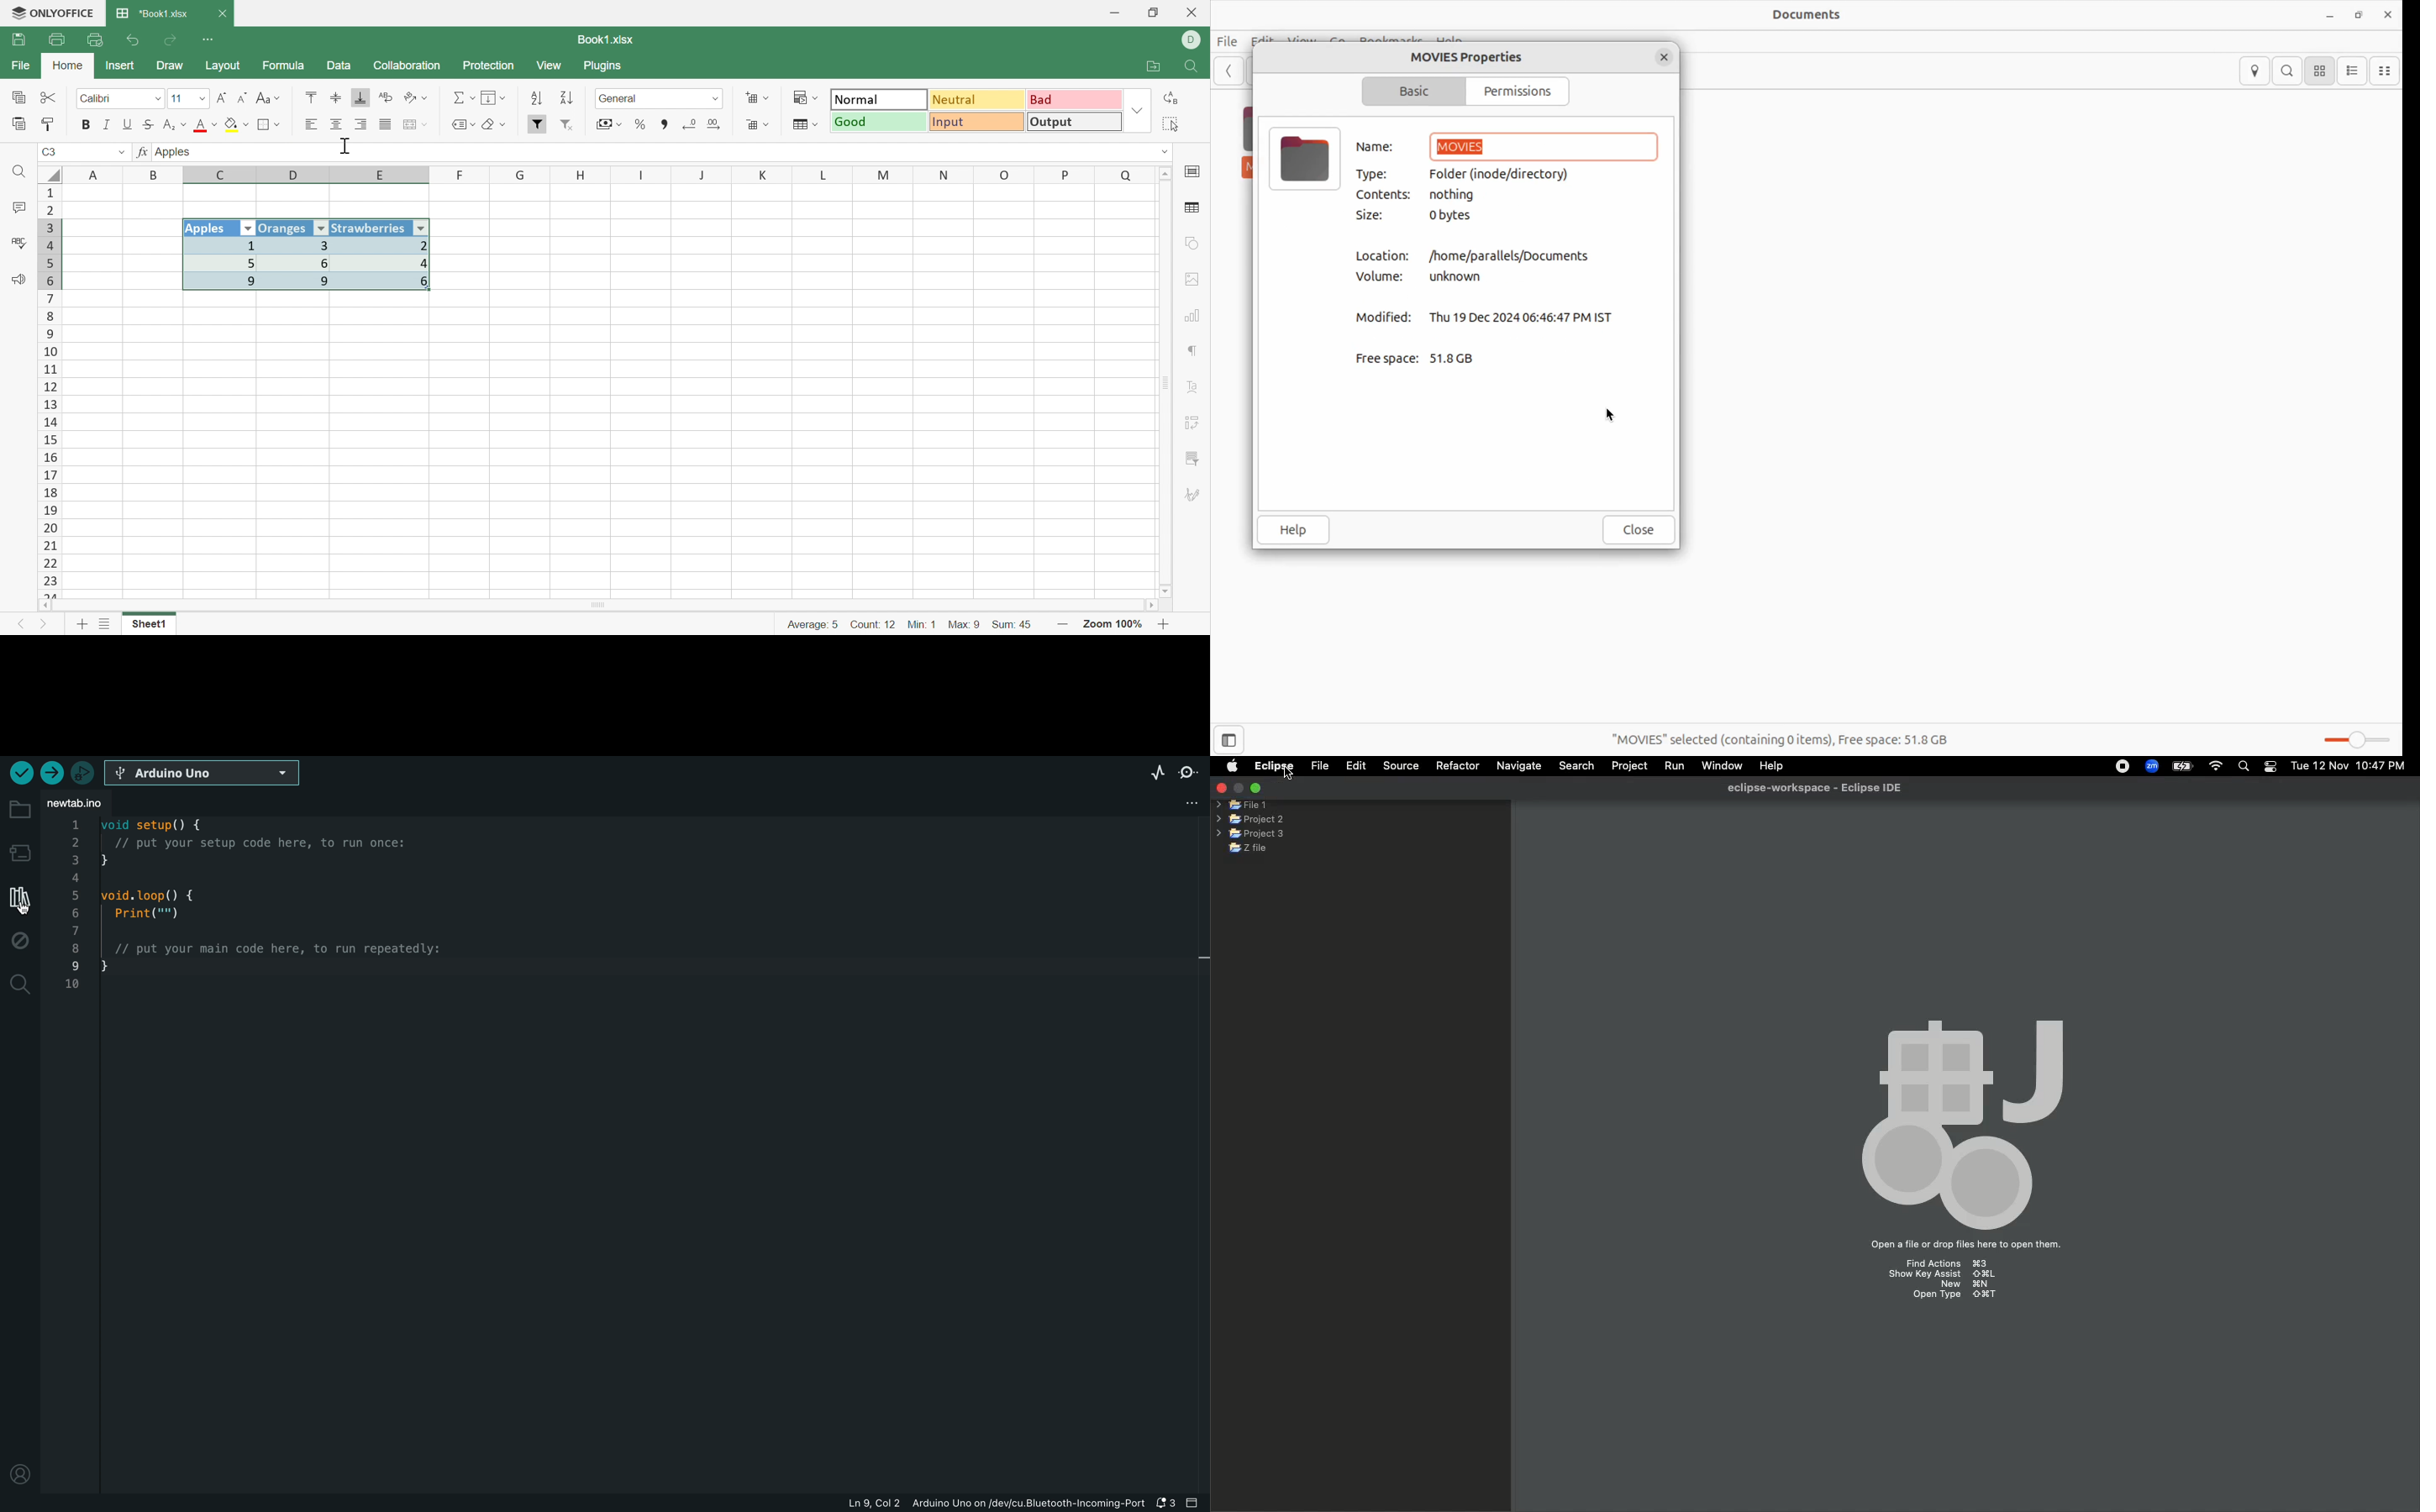 The width and height of the screenshot is (2436, 1512). Describe the element at coordinates (1196, 315) in the screenshot. I see `Chart settings` at that location.